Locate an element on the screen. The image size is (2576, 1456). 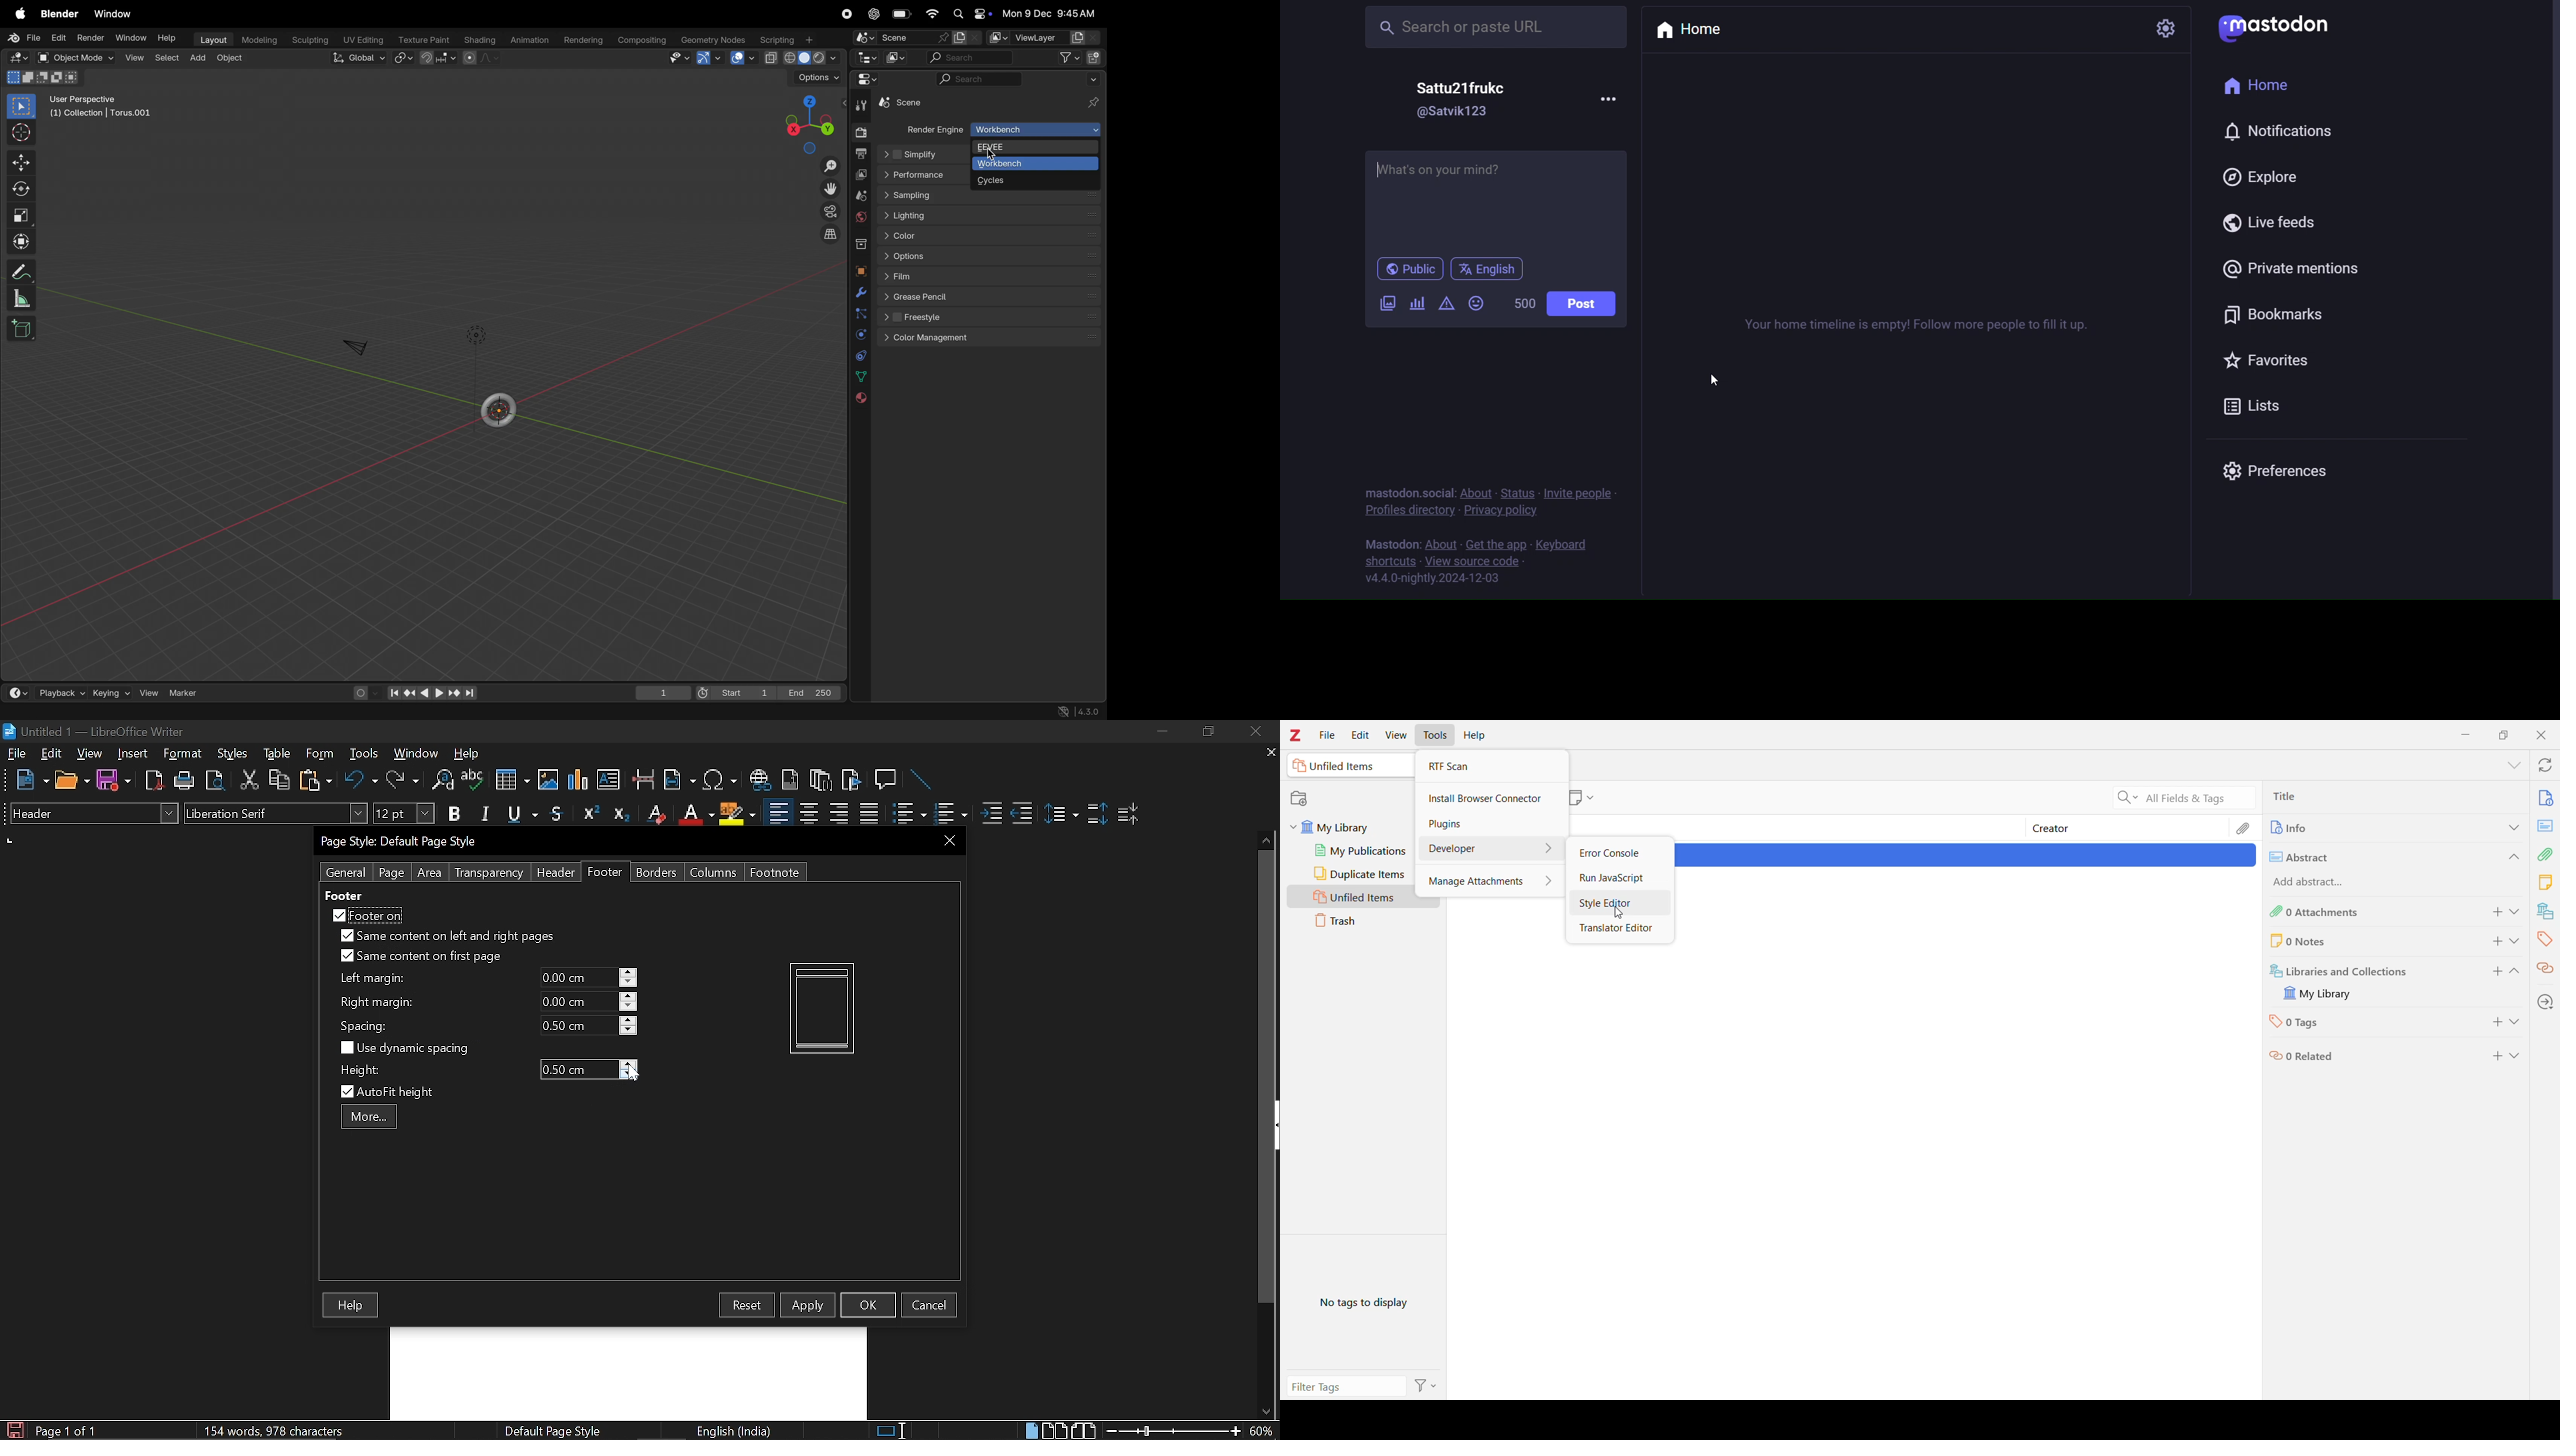
Insert hyperlink is located at coordinates (761, 780).